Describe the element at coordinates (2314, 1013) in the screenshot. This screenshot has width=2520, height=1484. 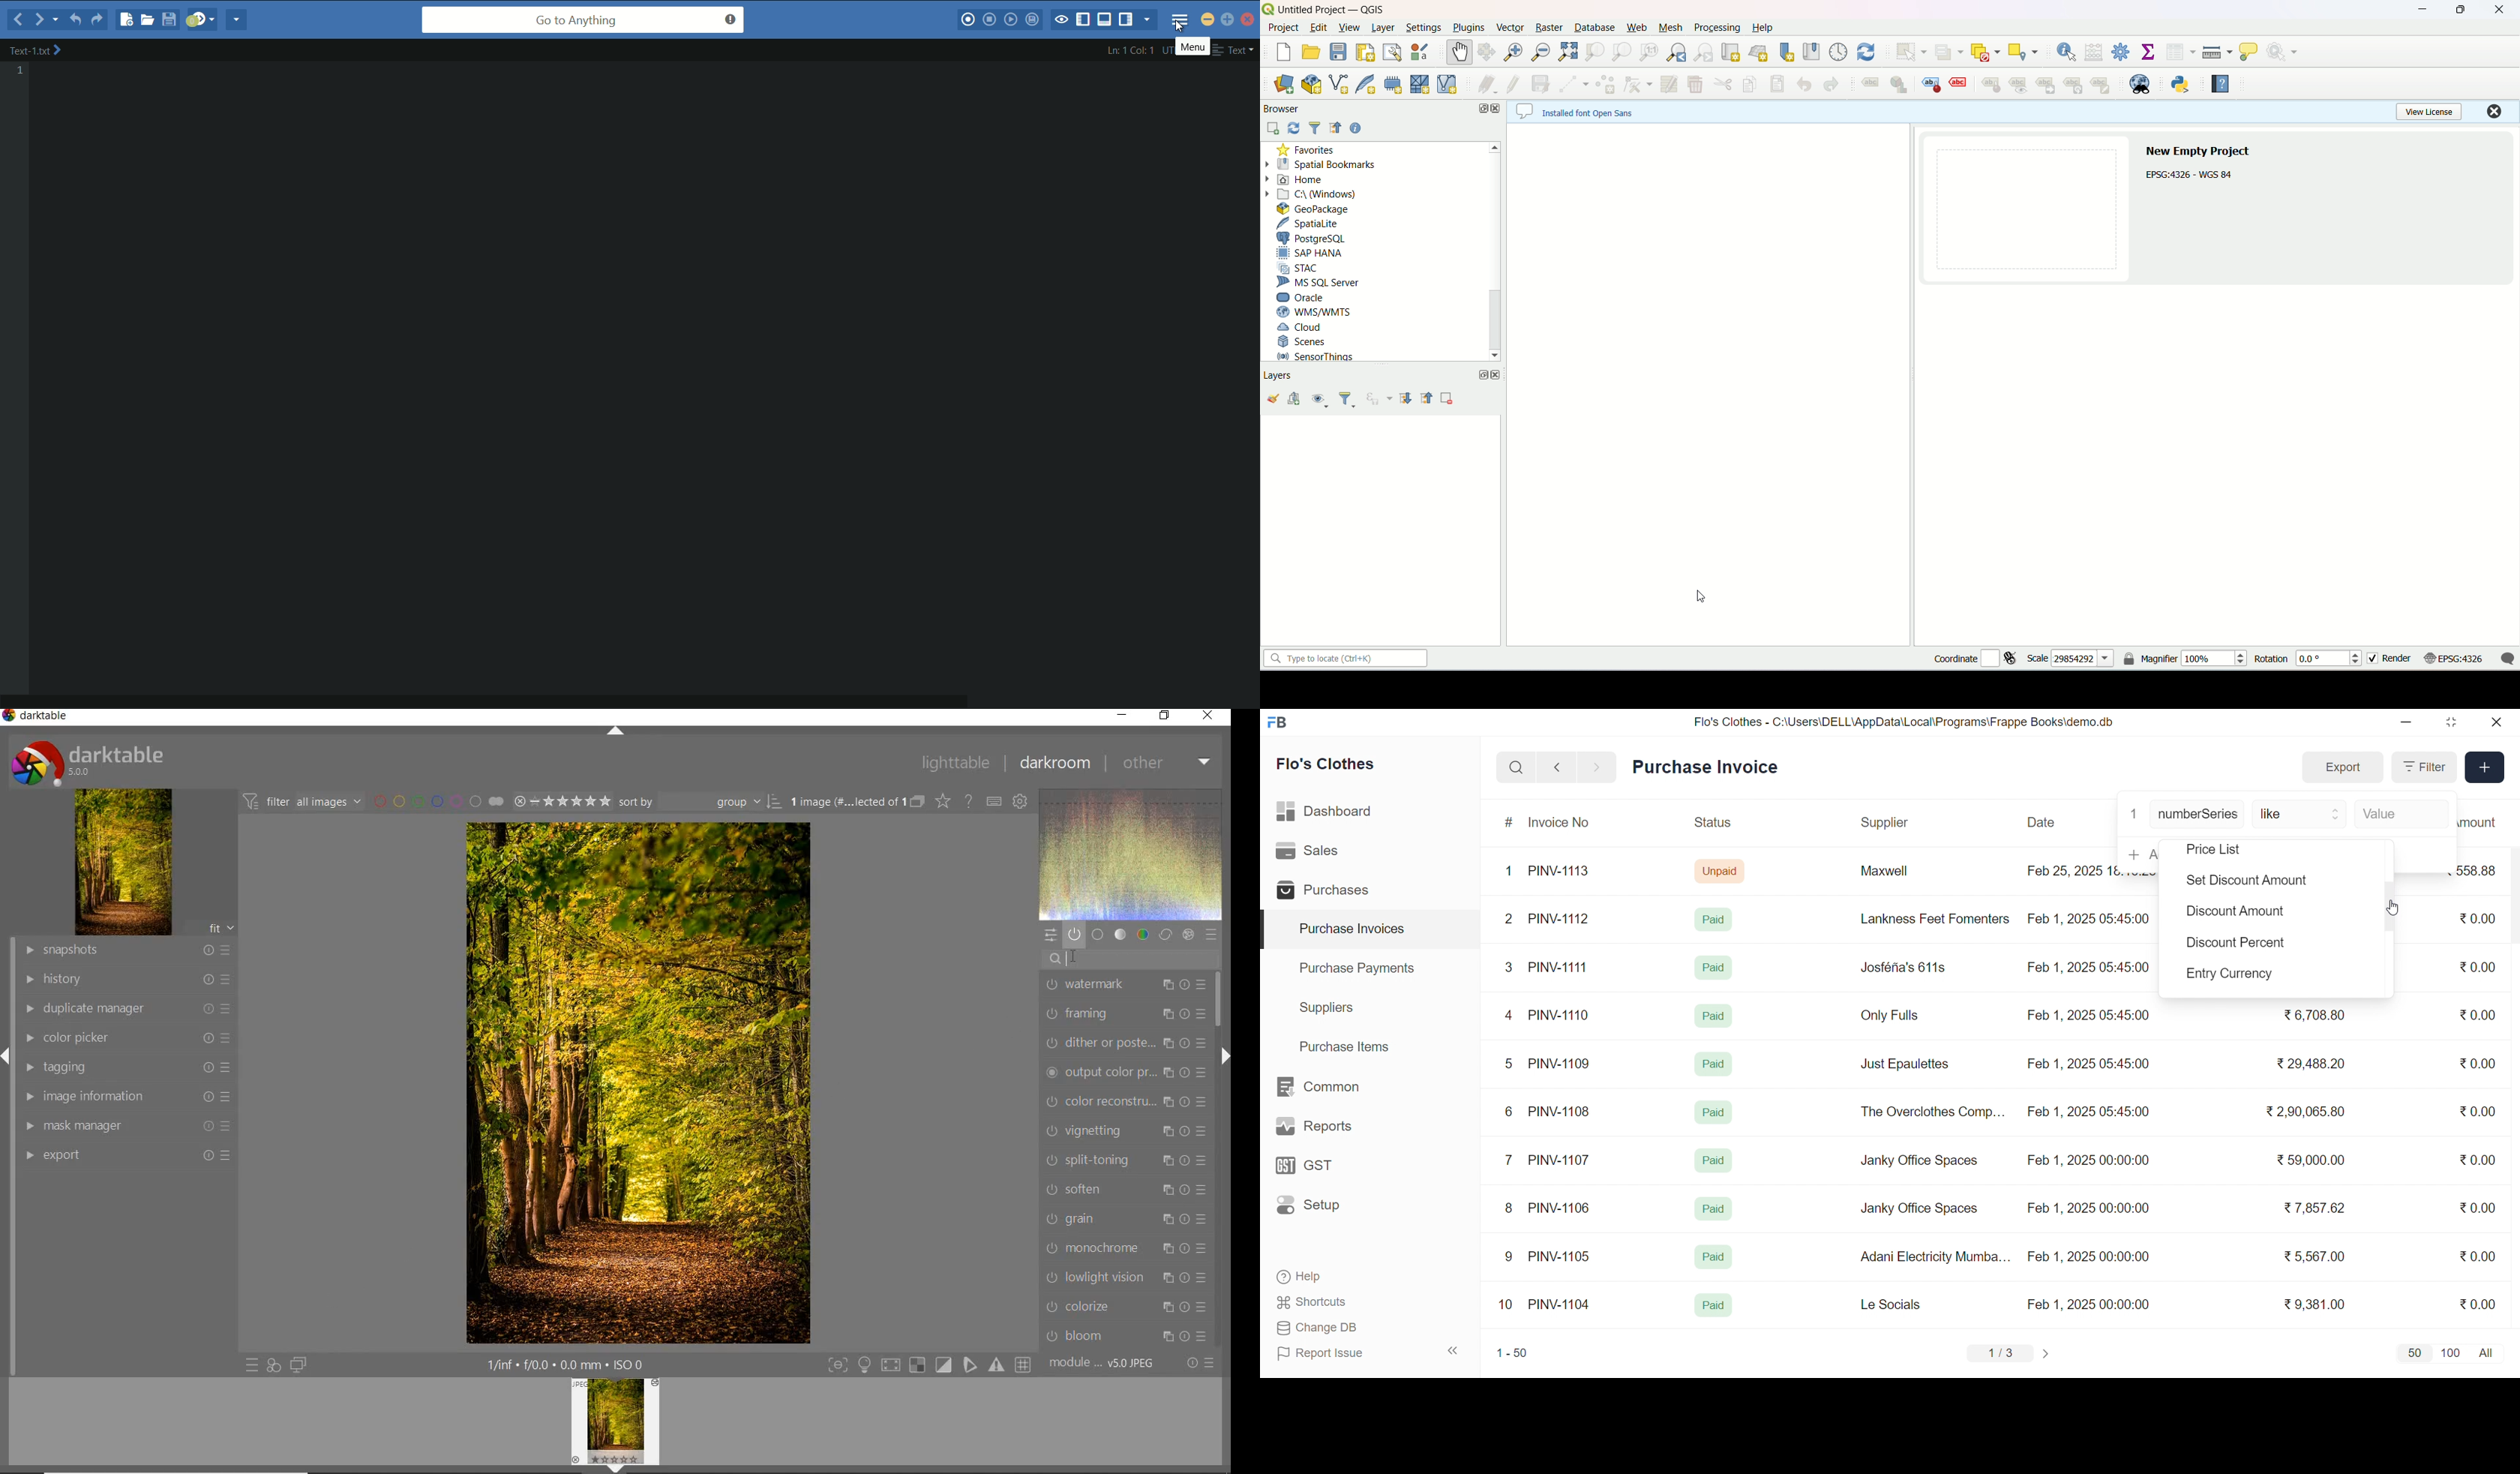
I see `₹6,708.80` at that location.